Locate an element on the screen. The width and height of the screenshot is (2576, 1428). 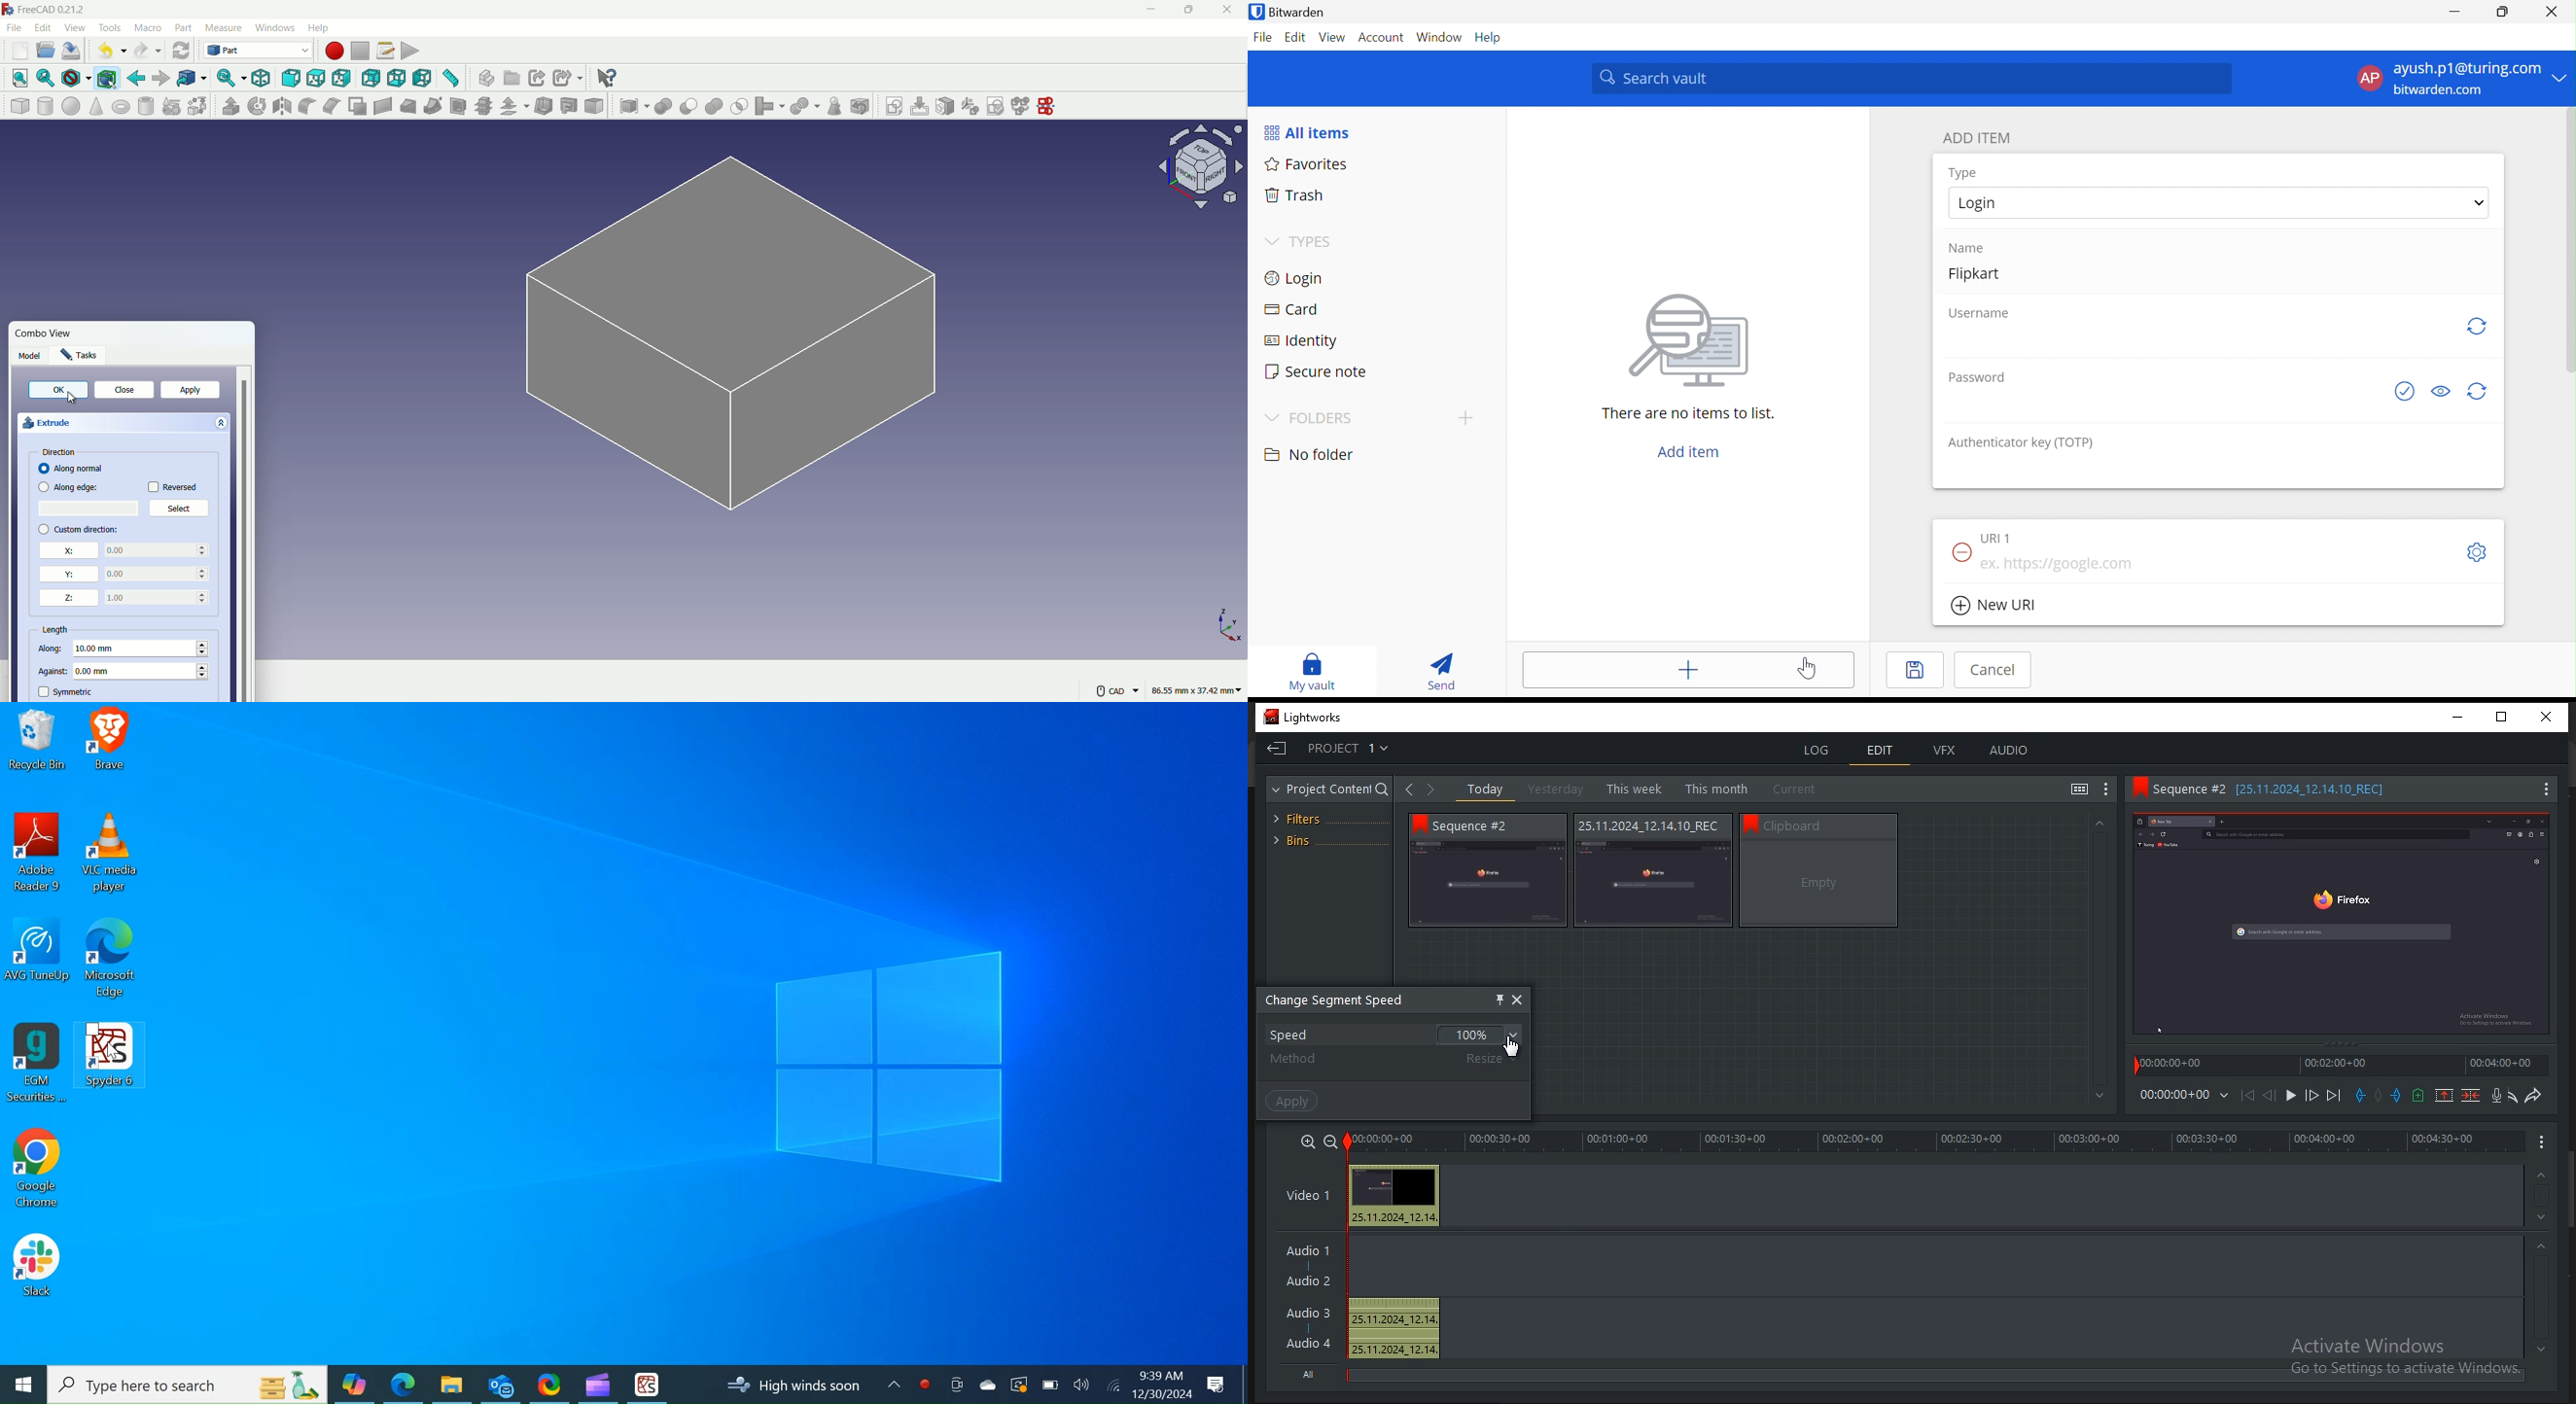
check geometry is located at coordinates (837, 106).